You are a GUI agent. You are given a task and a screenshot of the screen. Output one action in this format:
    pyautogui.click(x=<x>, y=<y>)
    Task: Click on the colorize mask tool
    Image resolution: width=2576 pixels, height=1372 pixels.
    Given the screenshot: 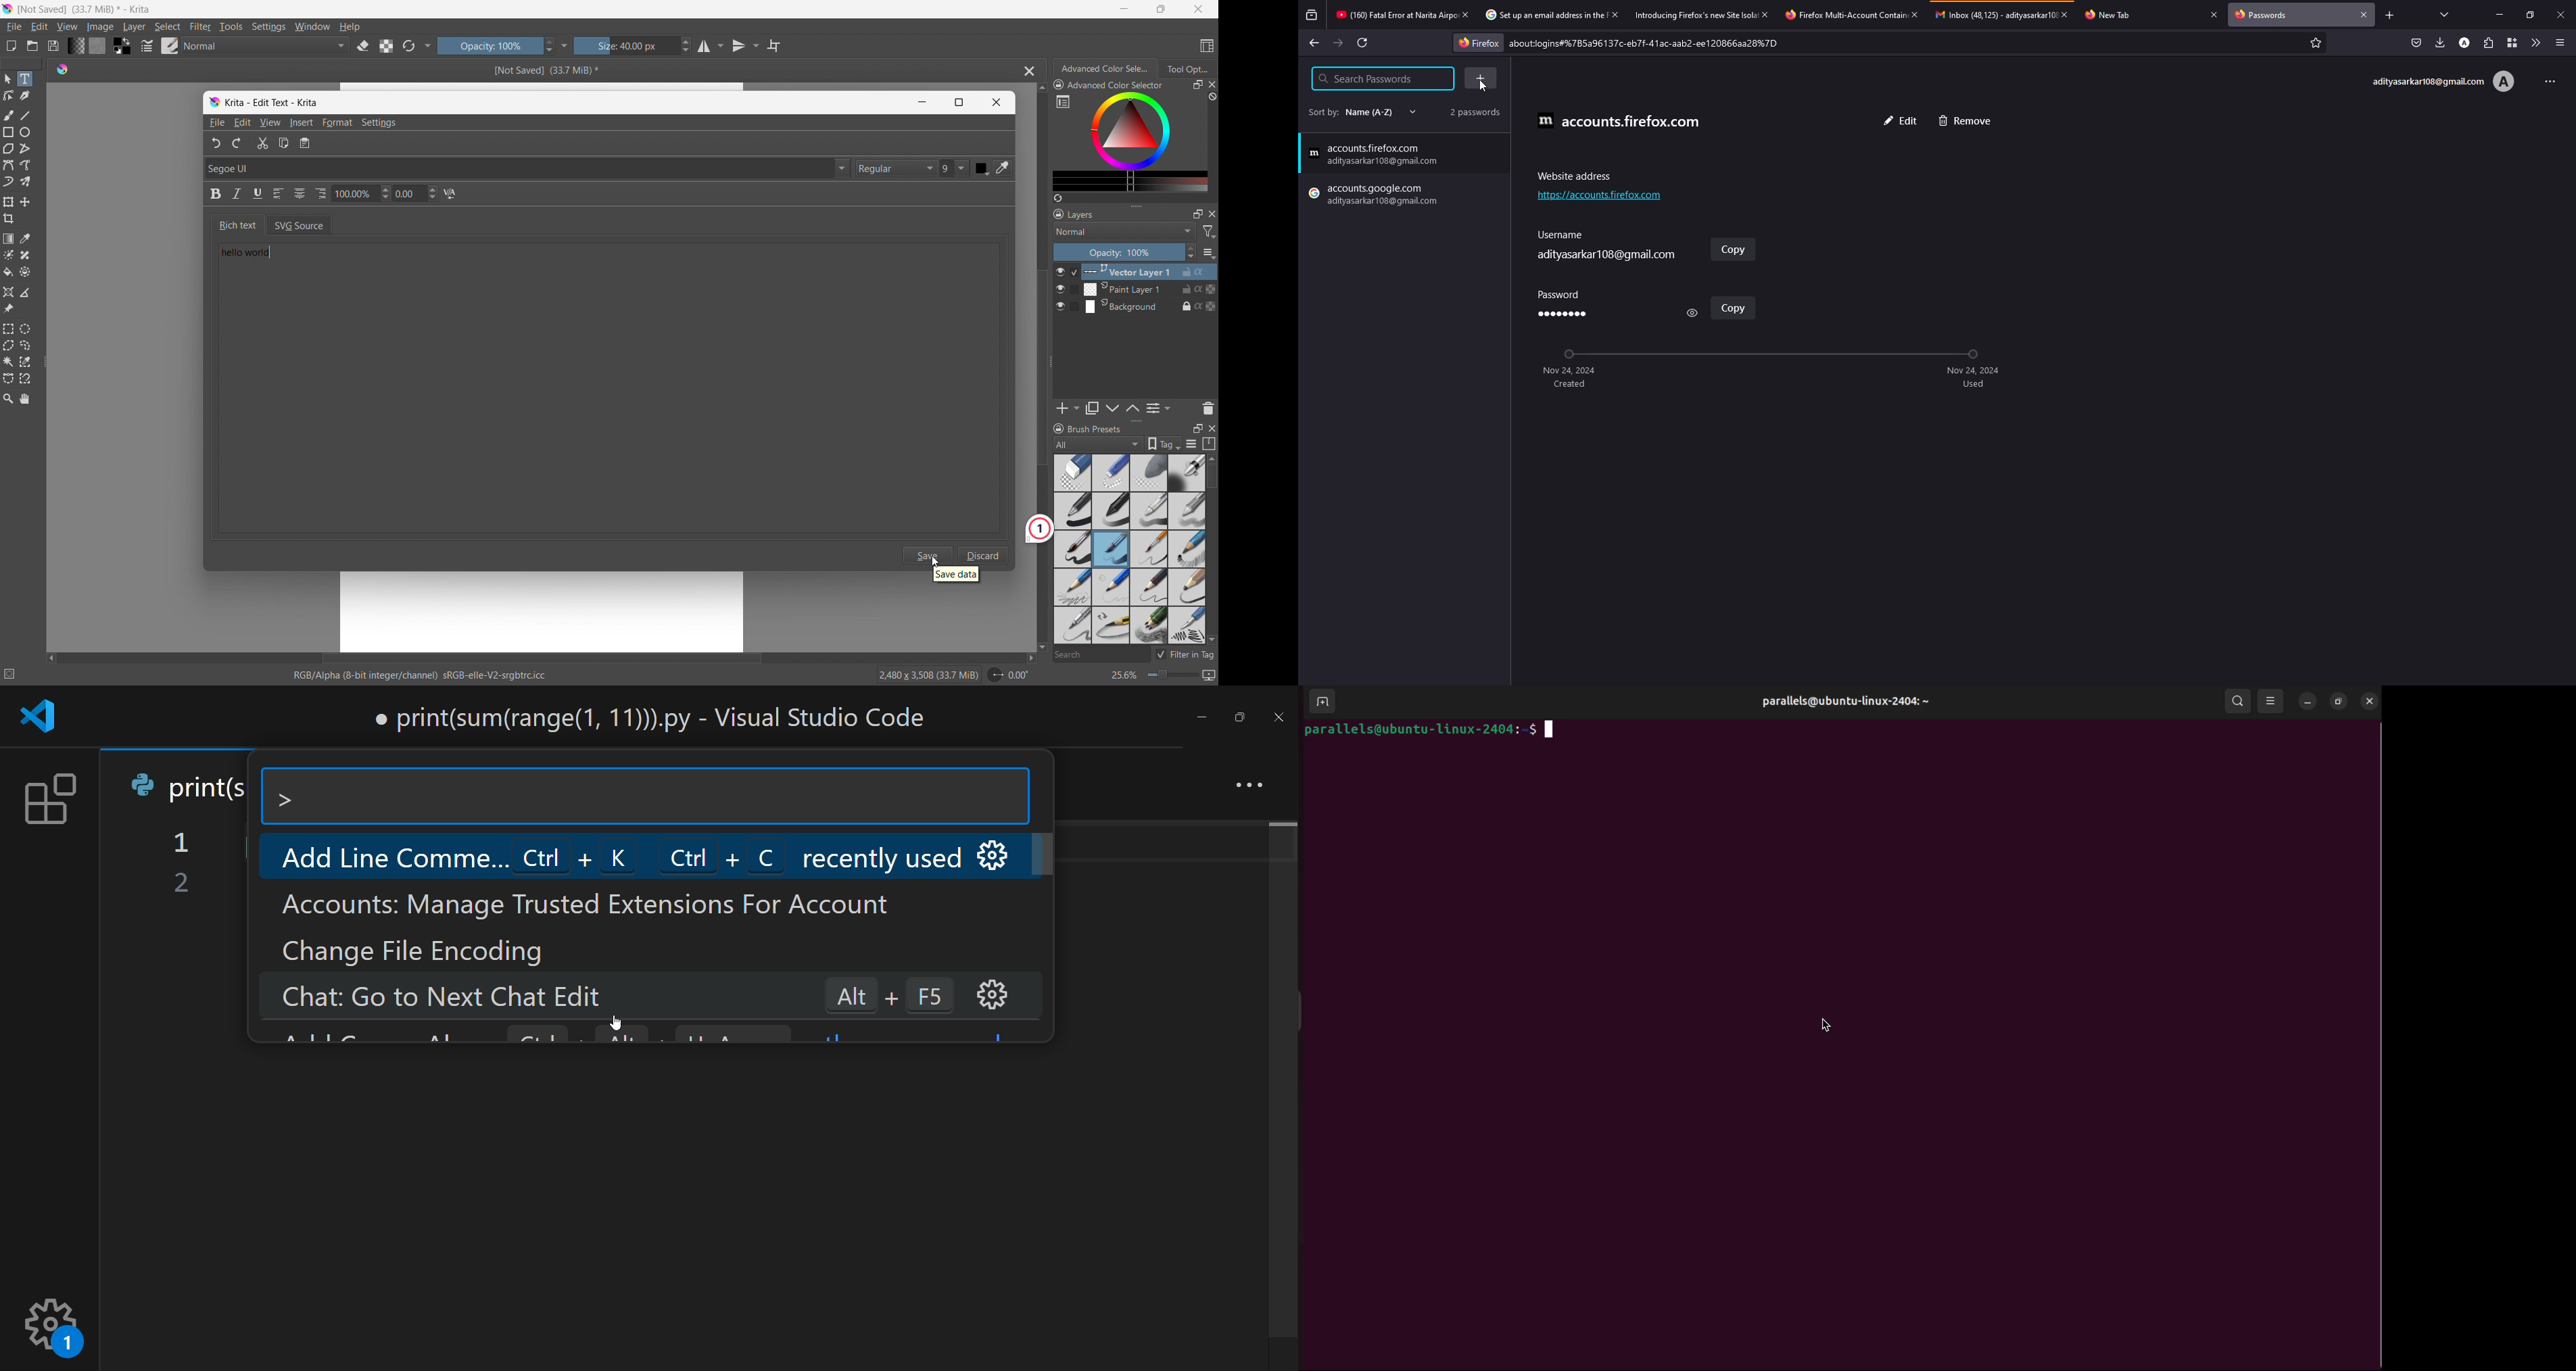 What is the action you would take?
    pyautogui.click(x=8, y=255)
    